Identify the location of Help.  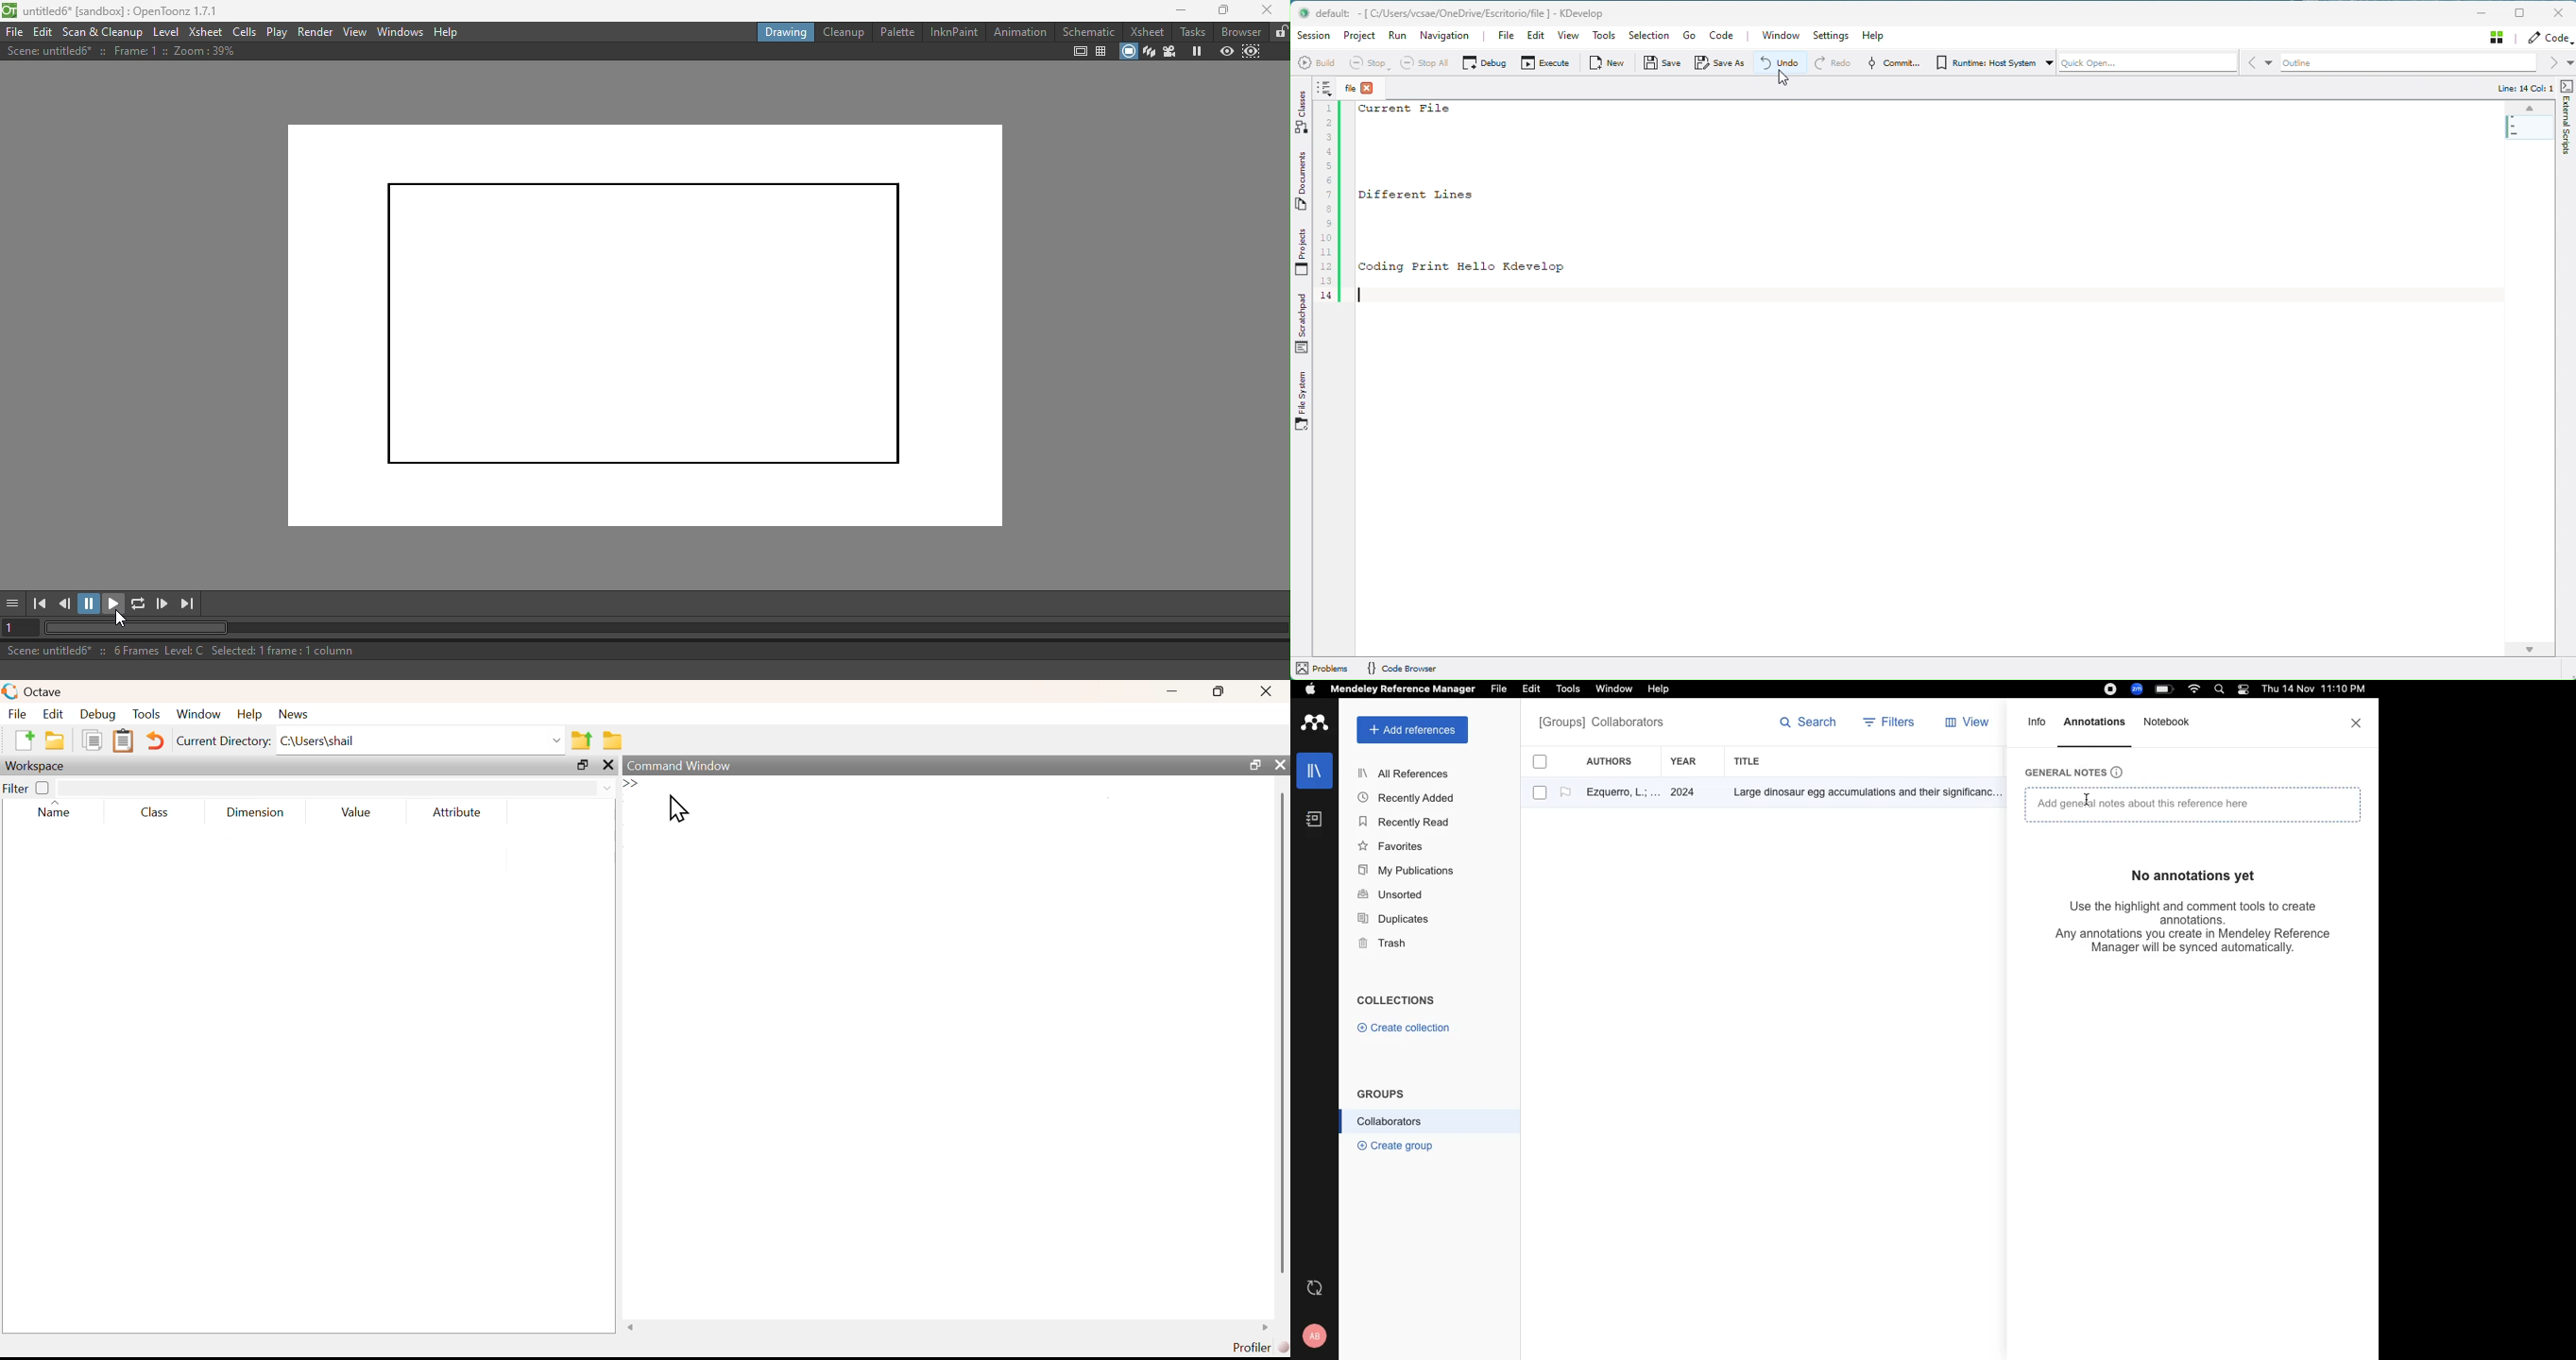
(1657, 690).